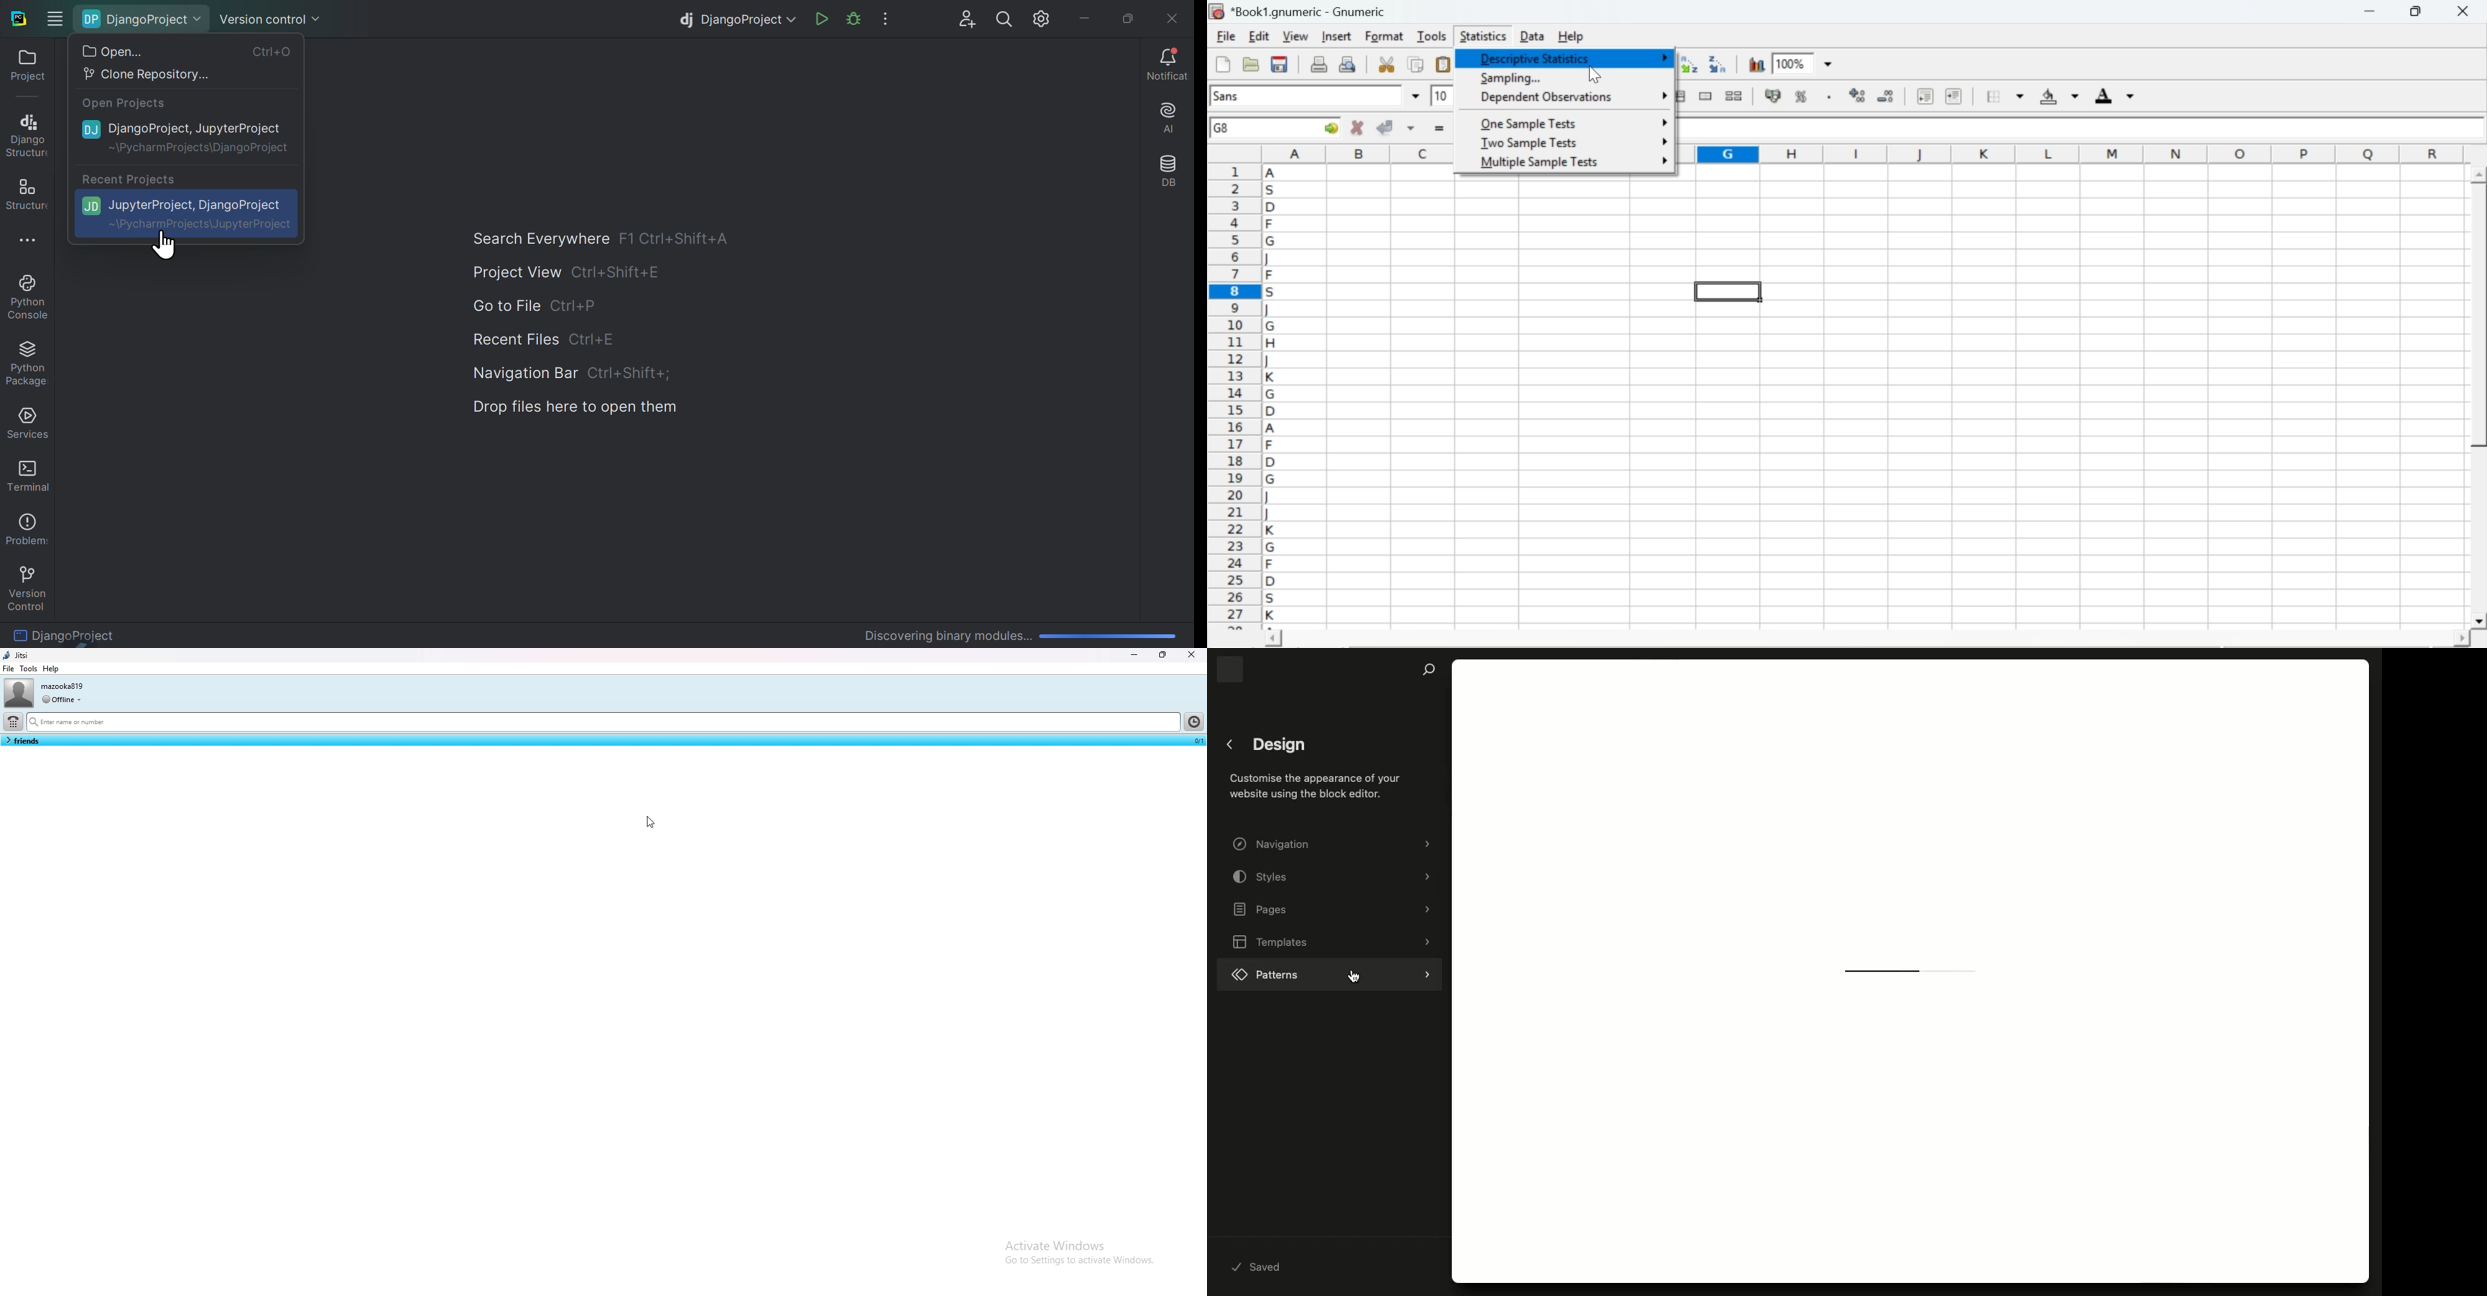 This screenshot has height=1316, width=2492. What do you see at coordinates (1385, 36) in the screenshot?
I see `format` at bounding box center [1385, 36].